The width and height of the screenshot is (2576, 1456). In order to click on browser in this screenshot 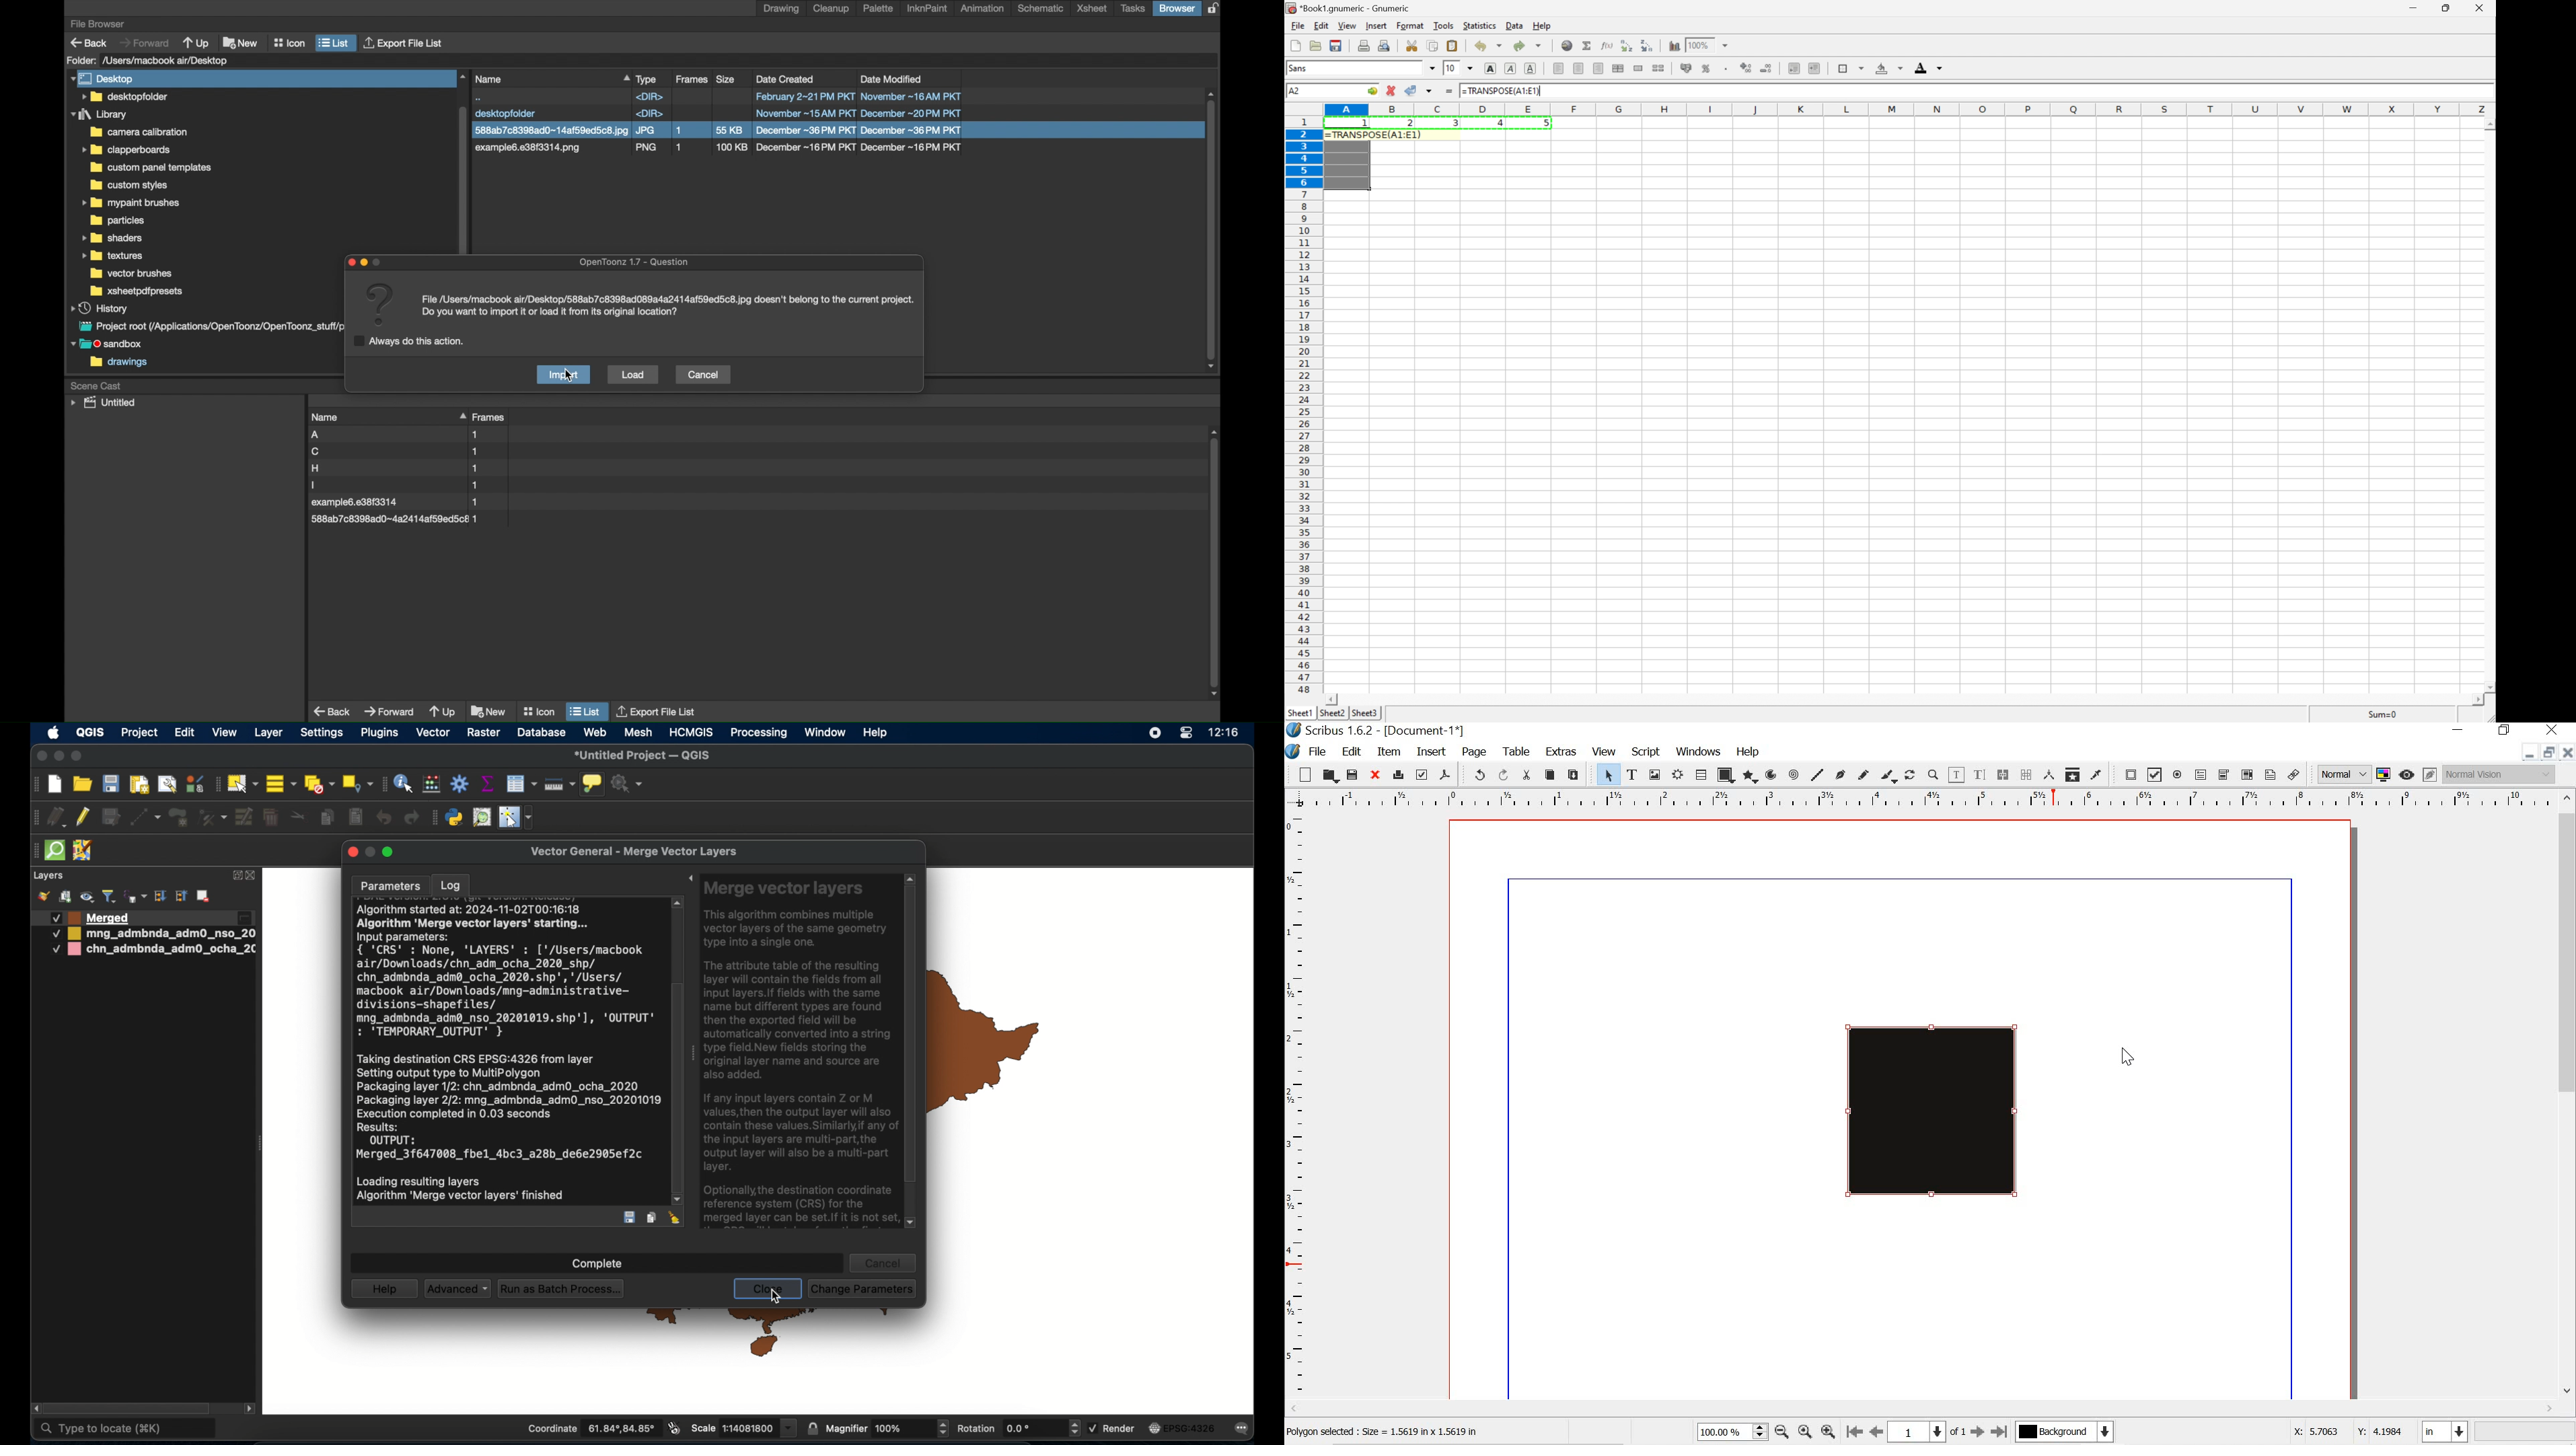, I will do `click(1177, 8)`.